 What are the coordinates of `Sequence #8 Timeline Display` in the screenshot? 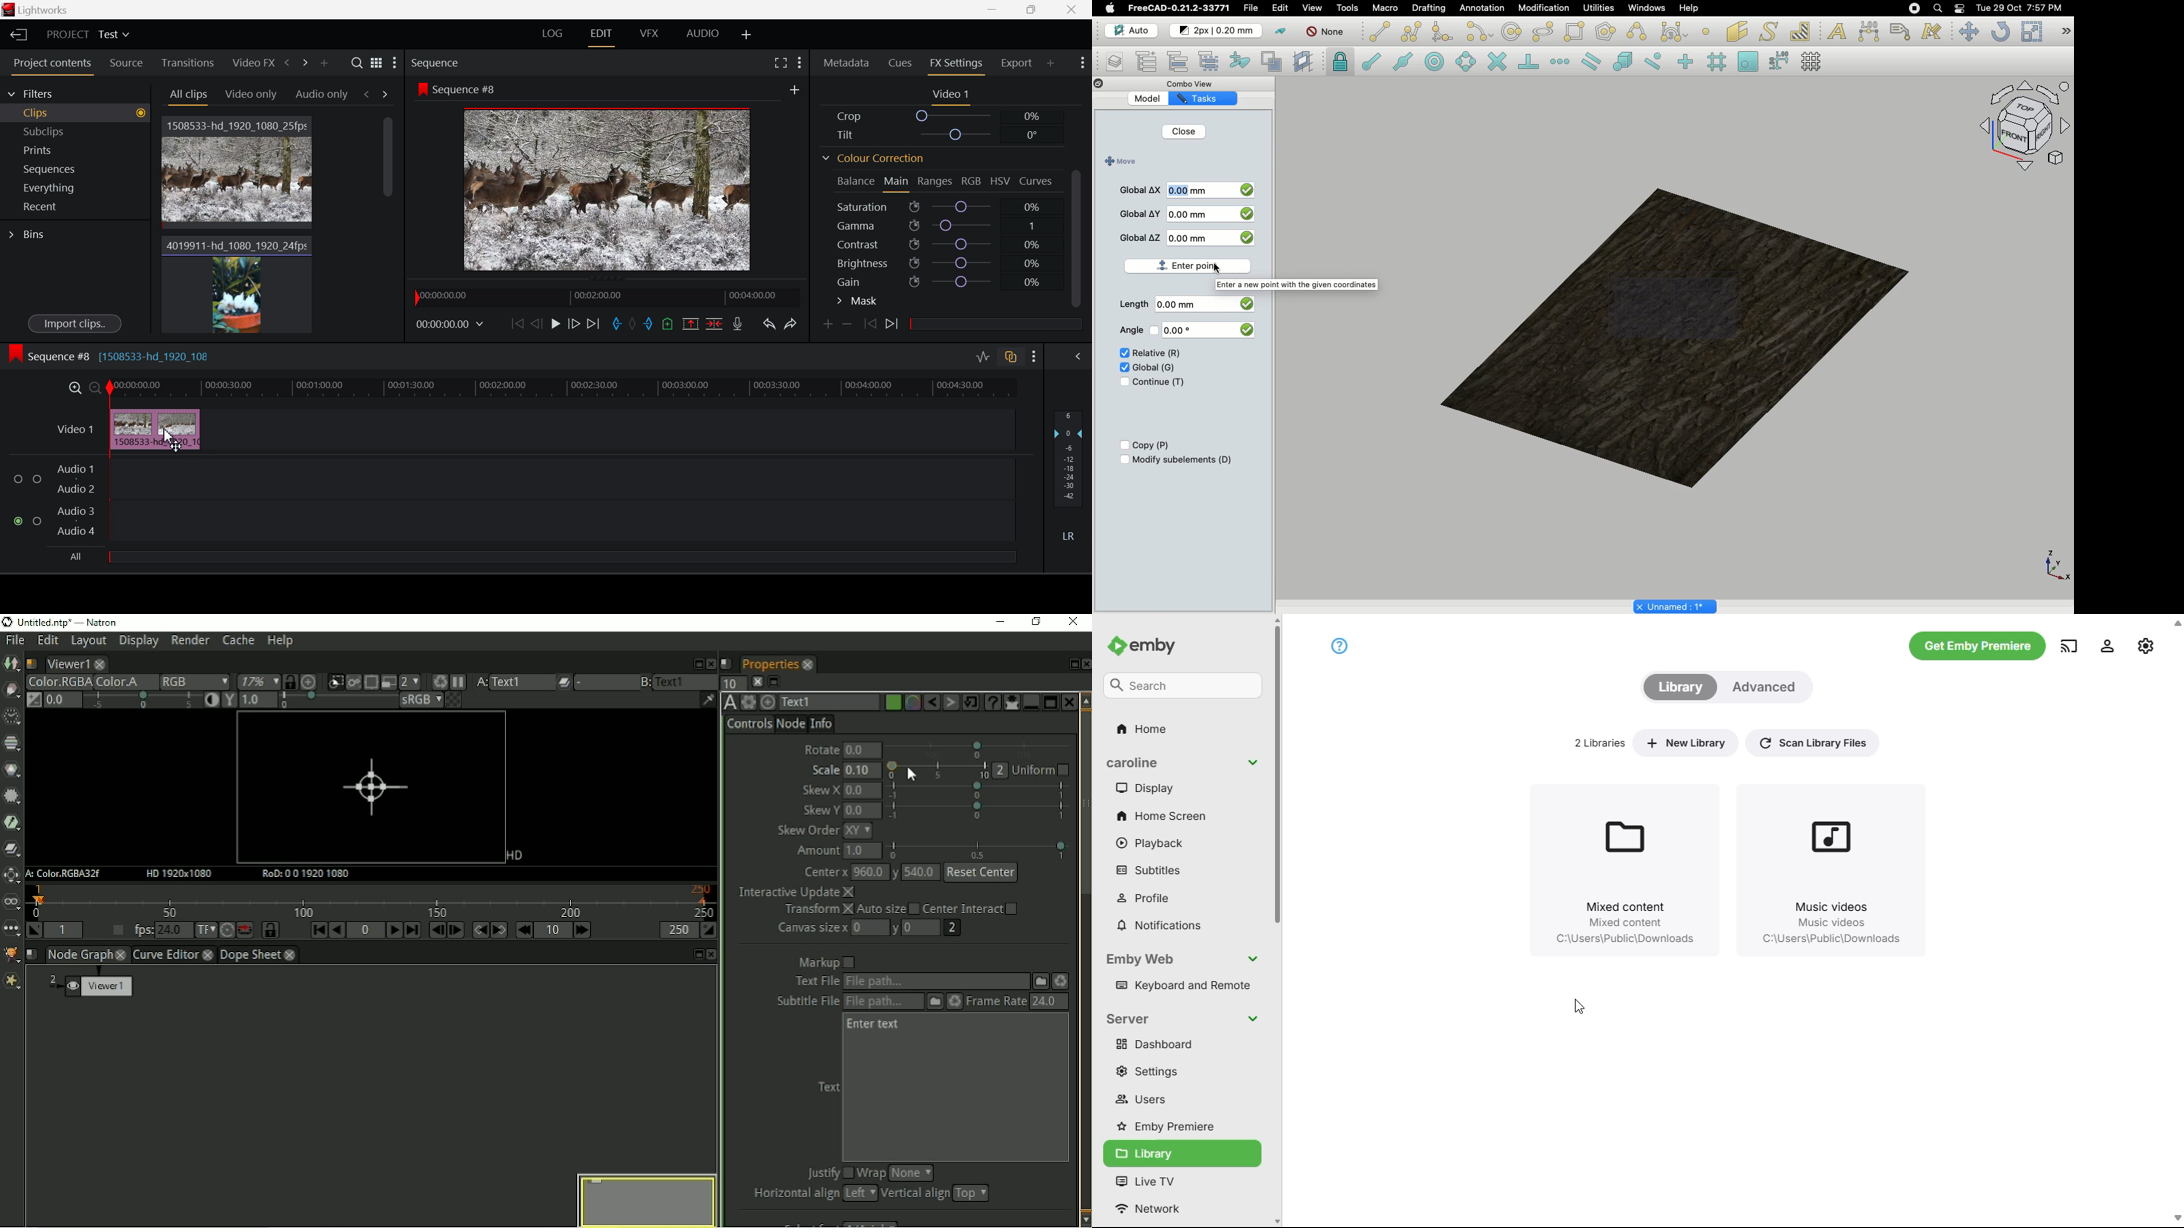 It's located at (47, 358).